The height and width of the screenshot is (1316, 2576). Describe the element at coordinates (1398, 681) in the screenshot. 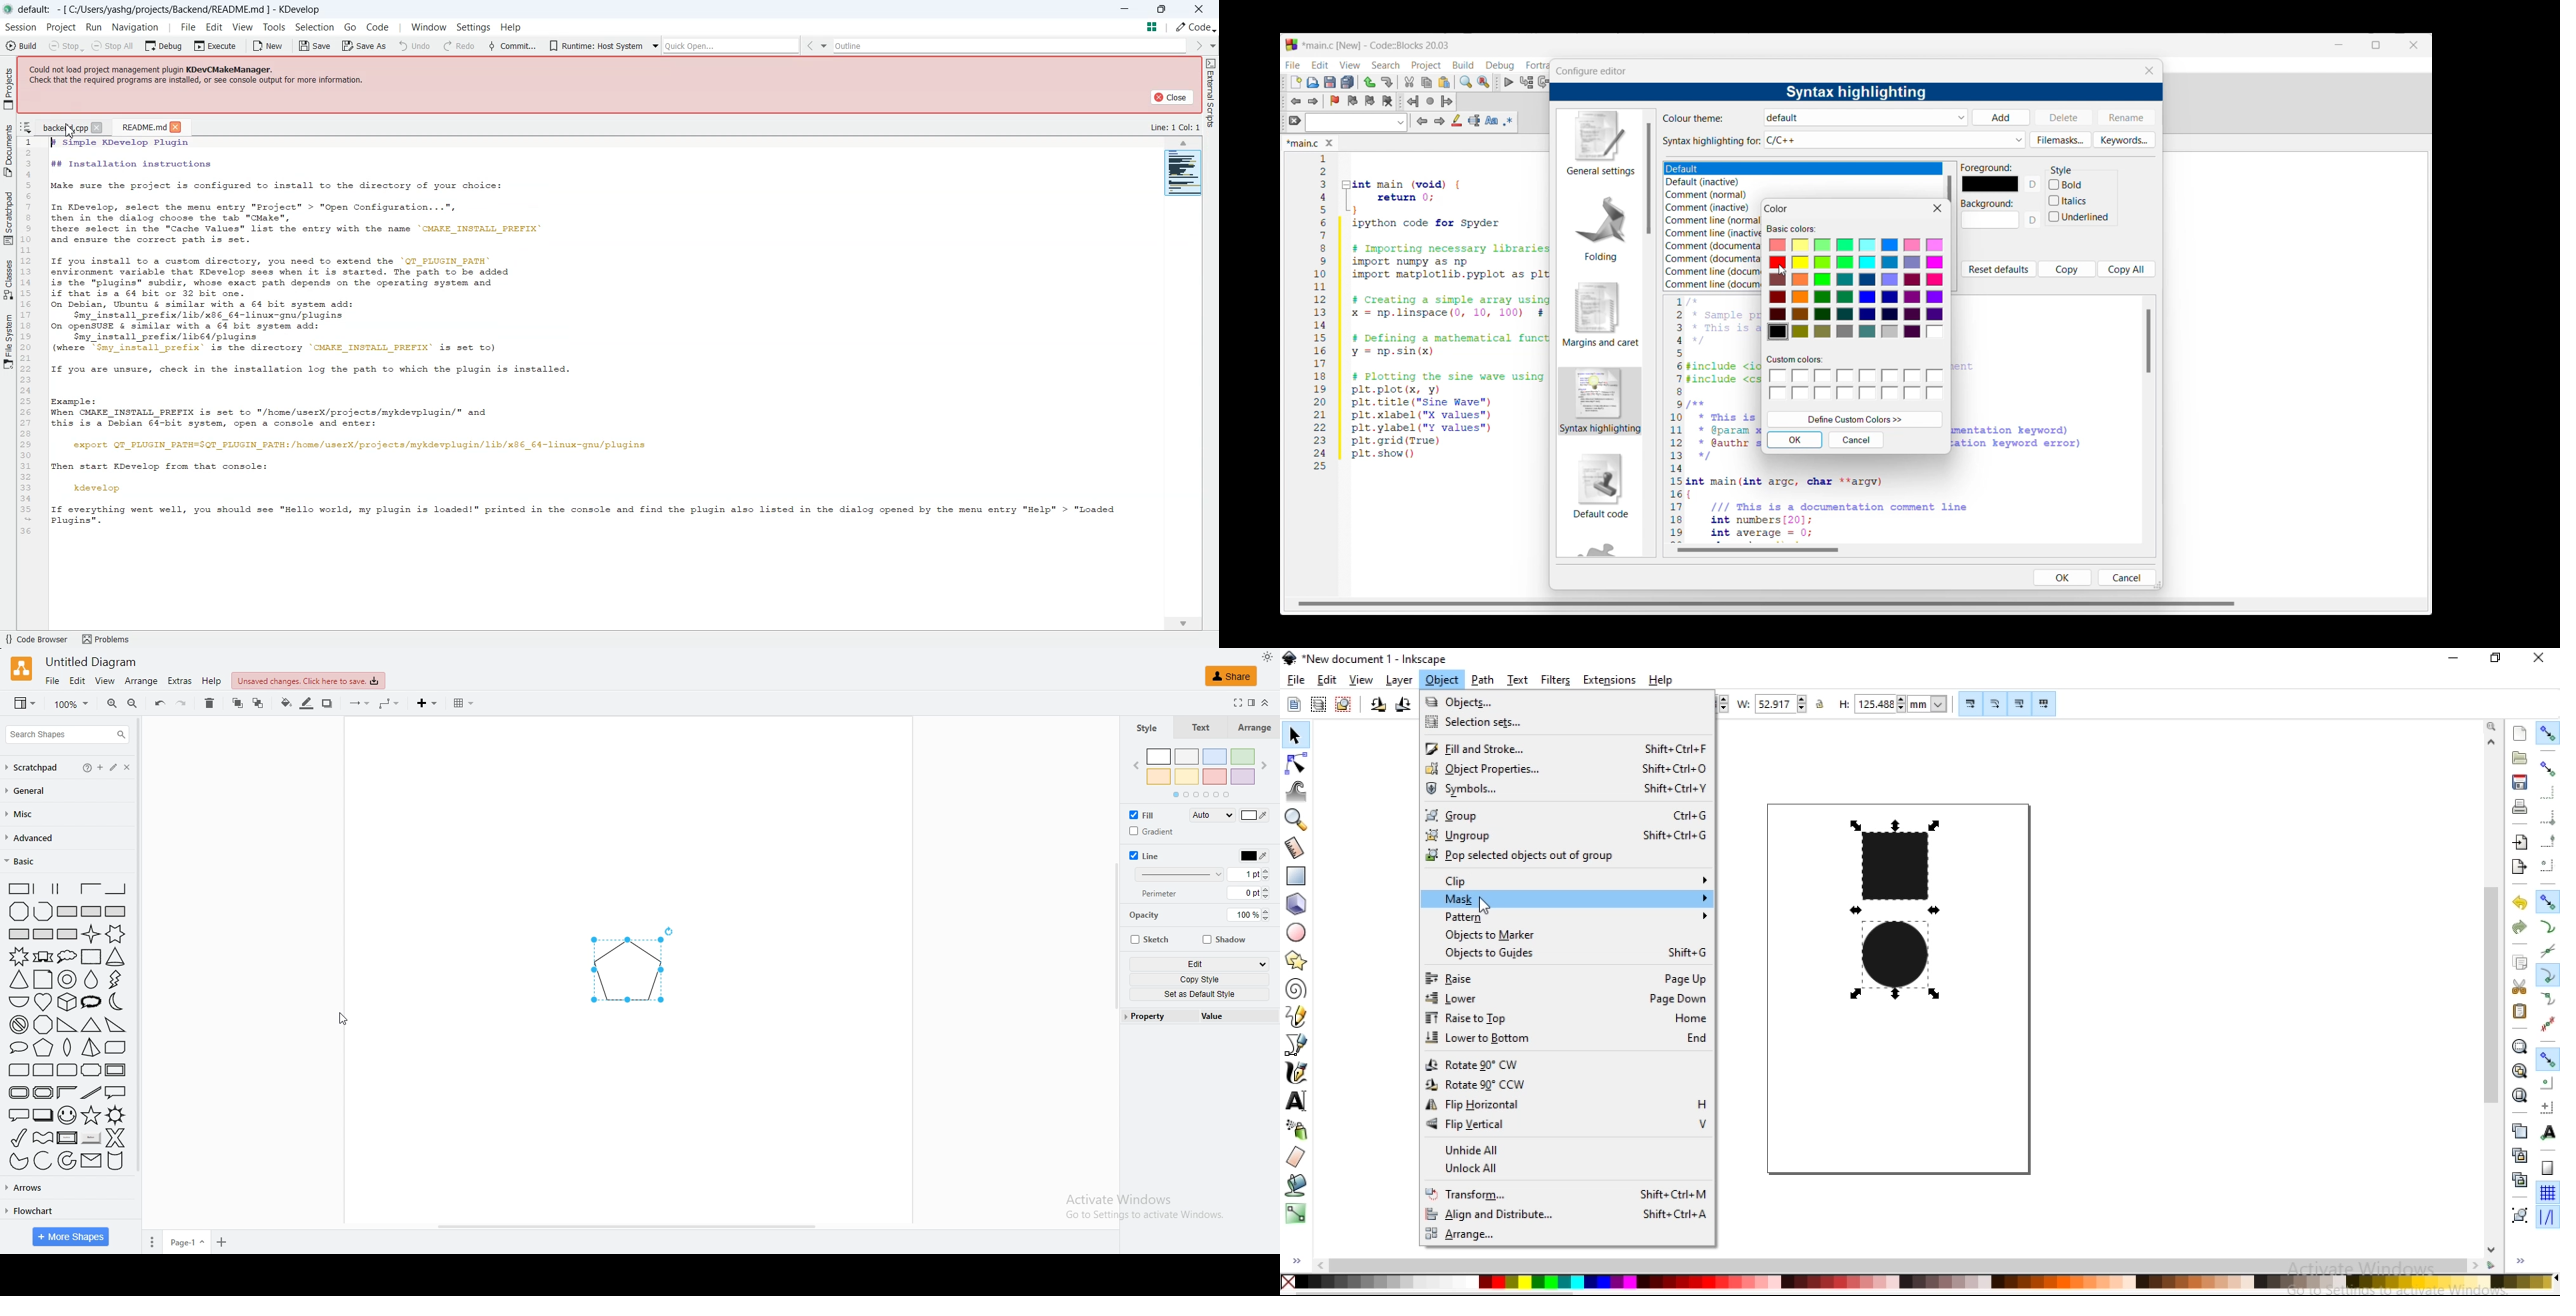

I see `layer` at that location.